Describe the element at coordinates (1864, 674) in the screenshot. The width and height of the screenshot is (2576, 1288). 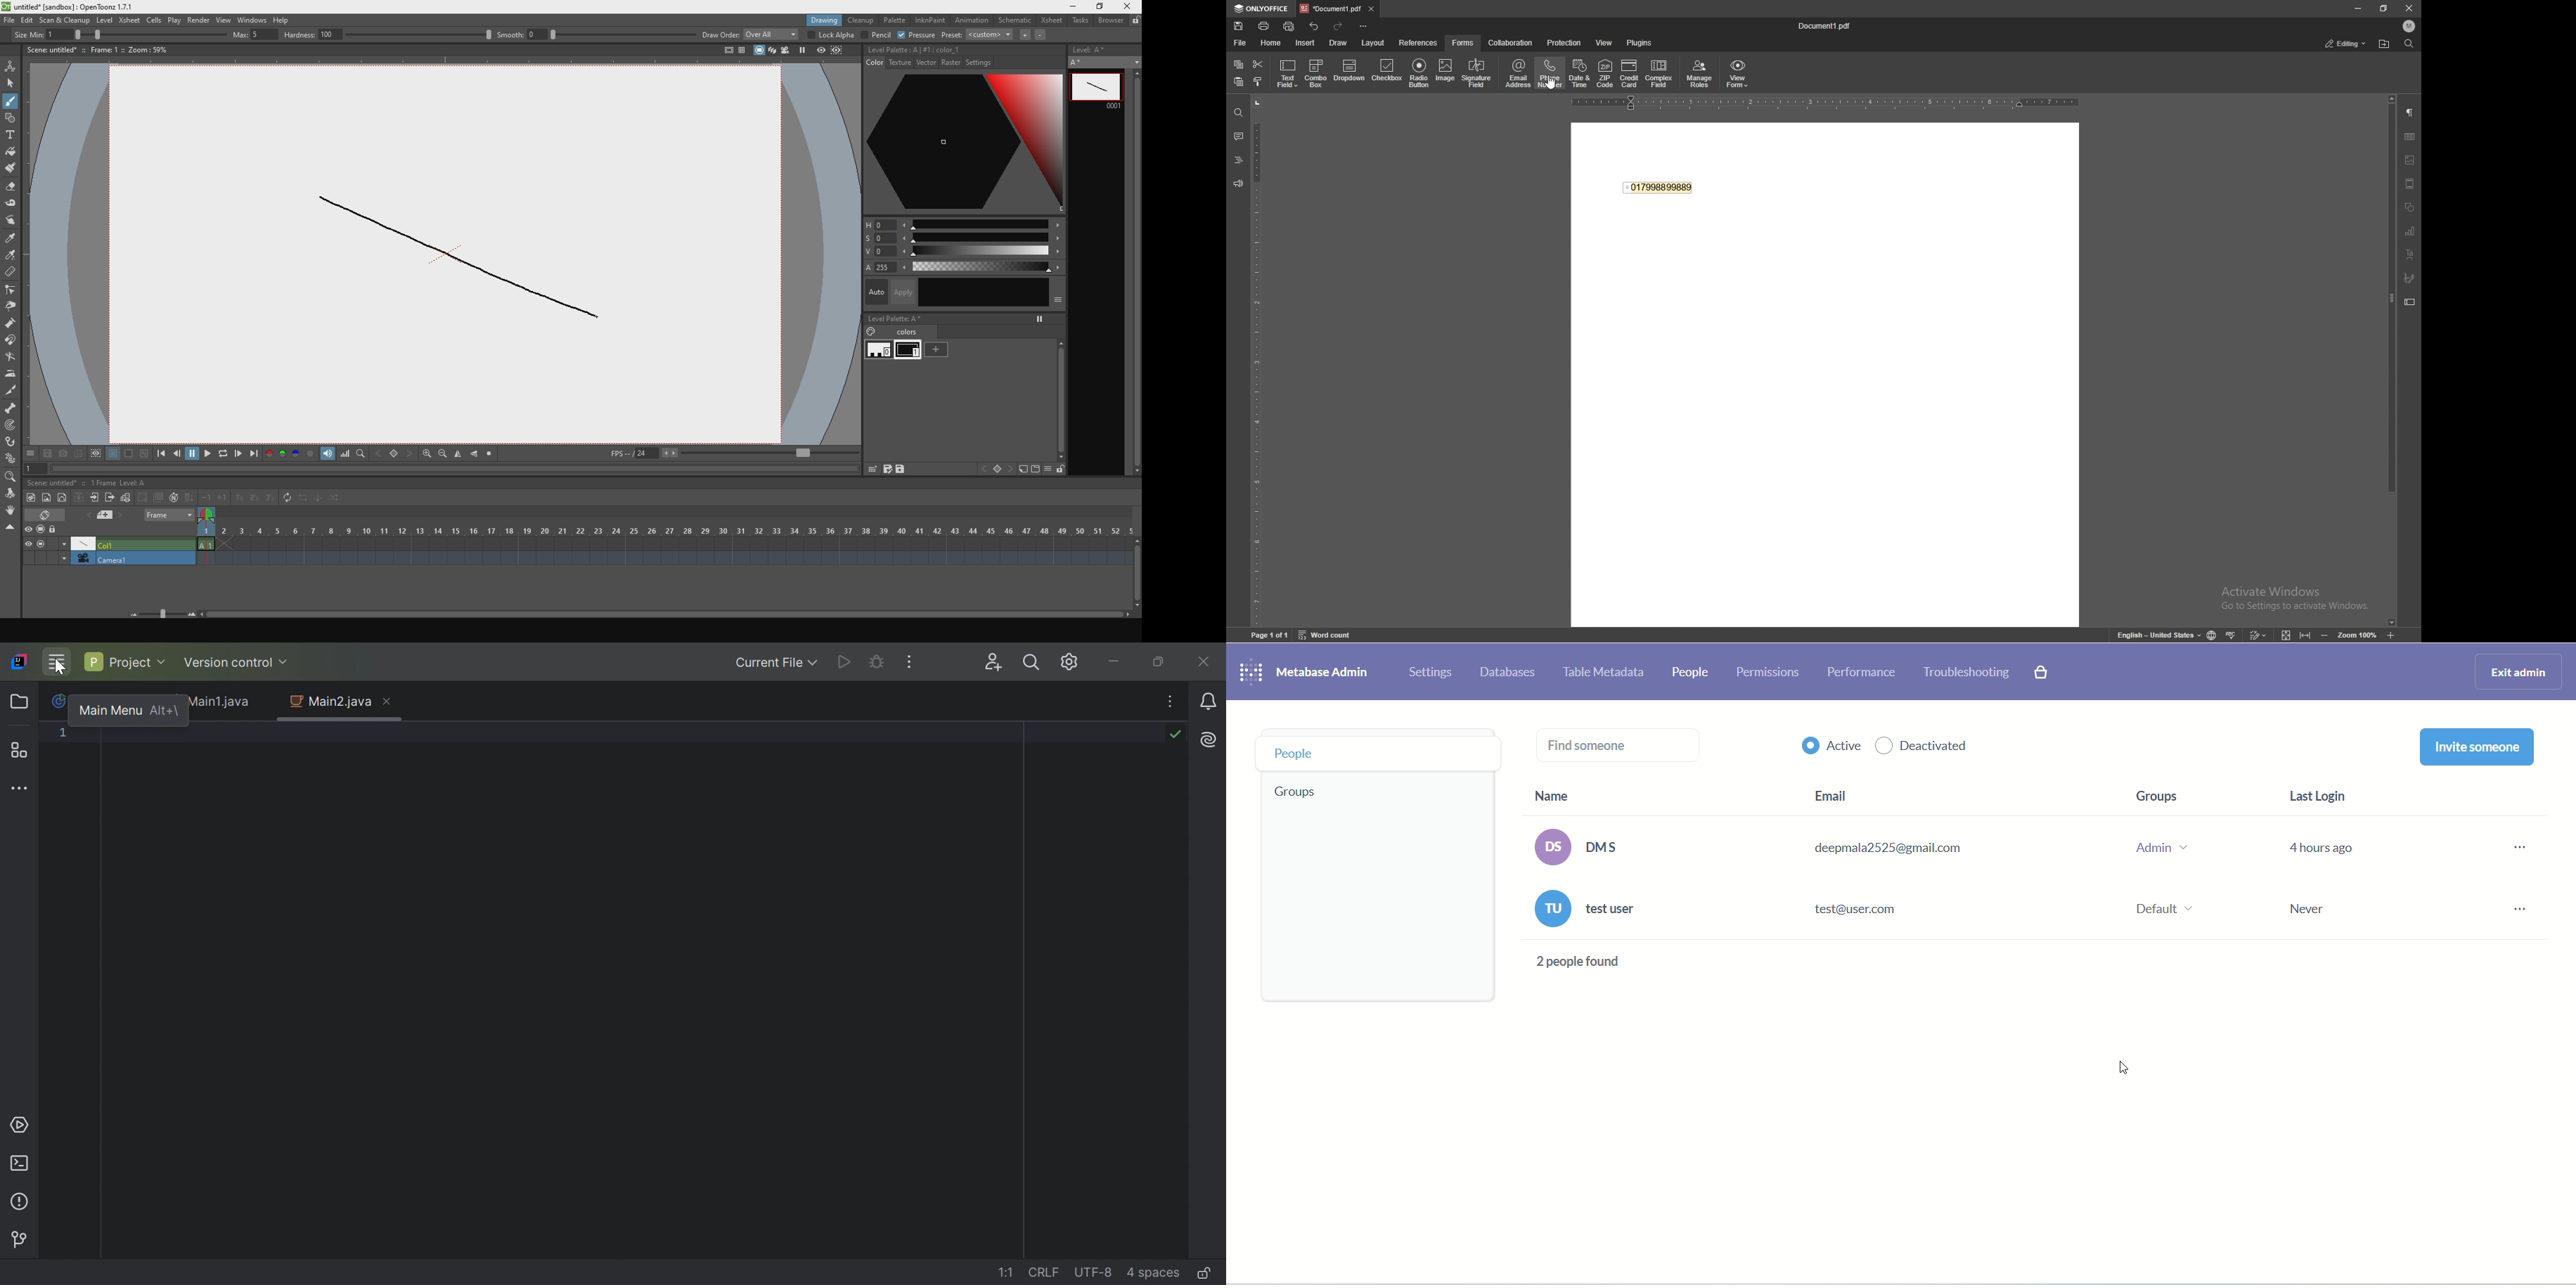
I see `performance` at that location.